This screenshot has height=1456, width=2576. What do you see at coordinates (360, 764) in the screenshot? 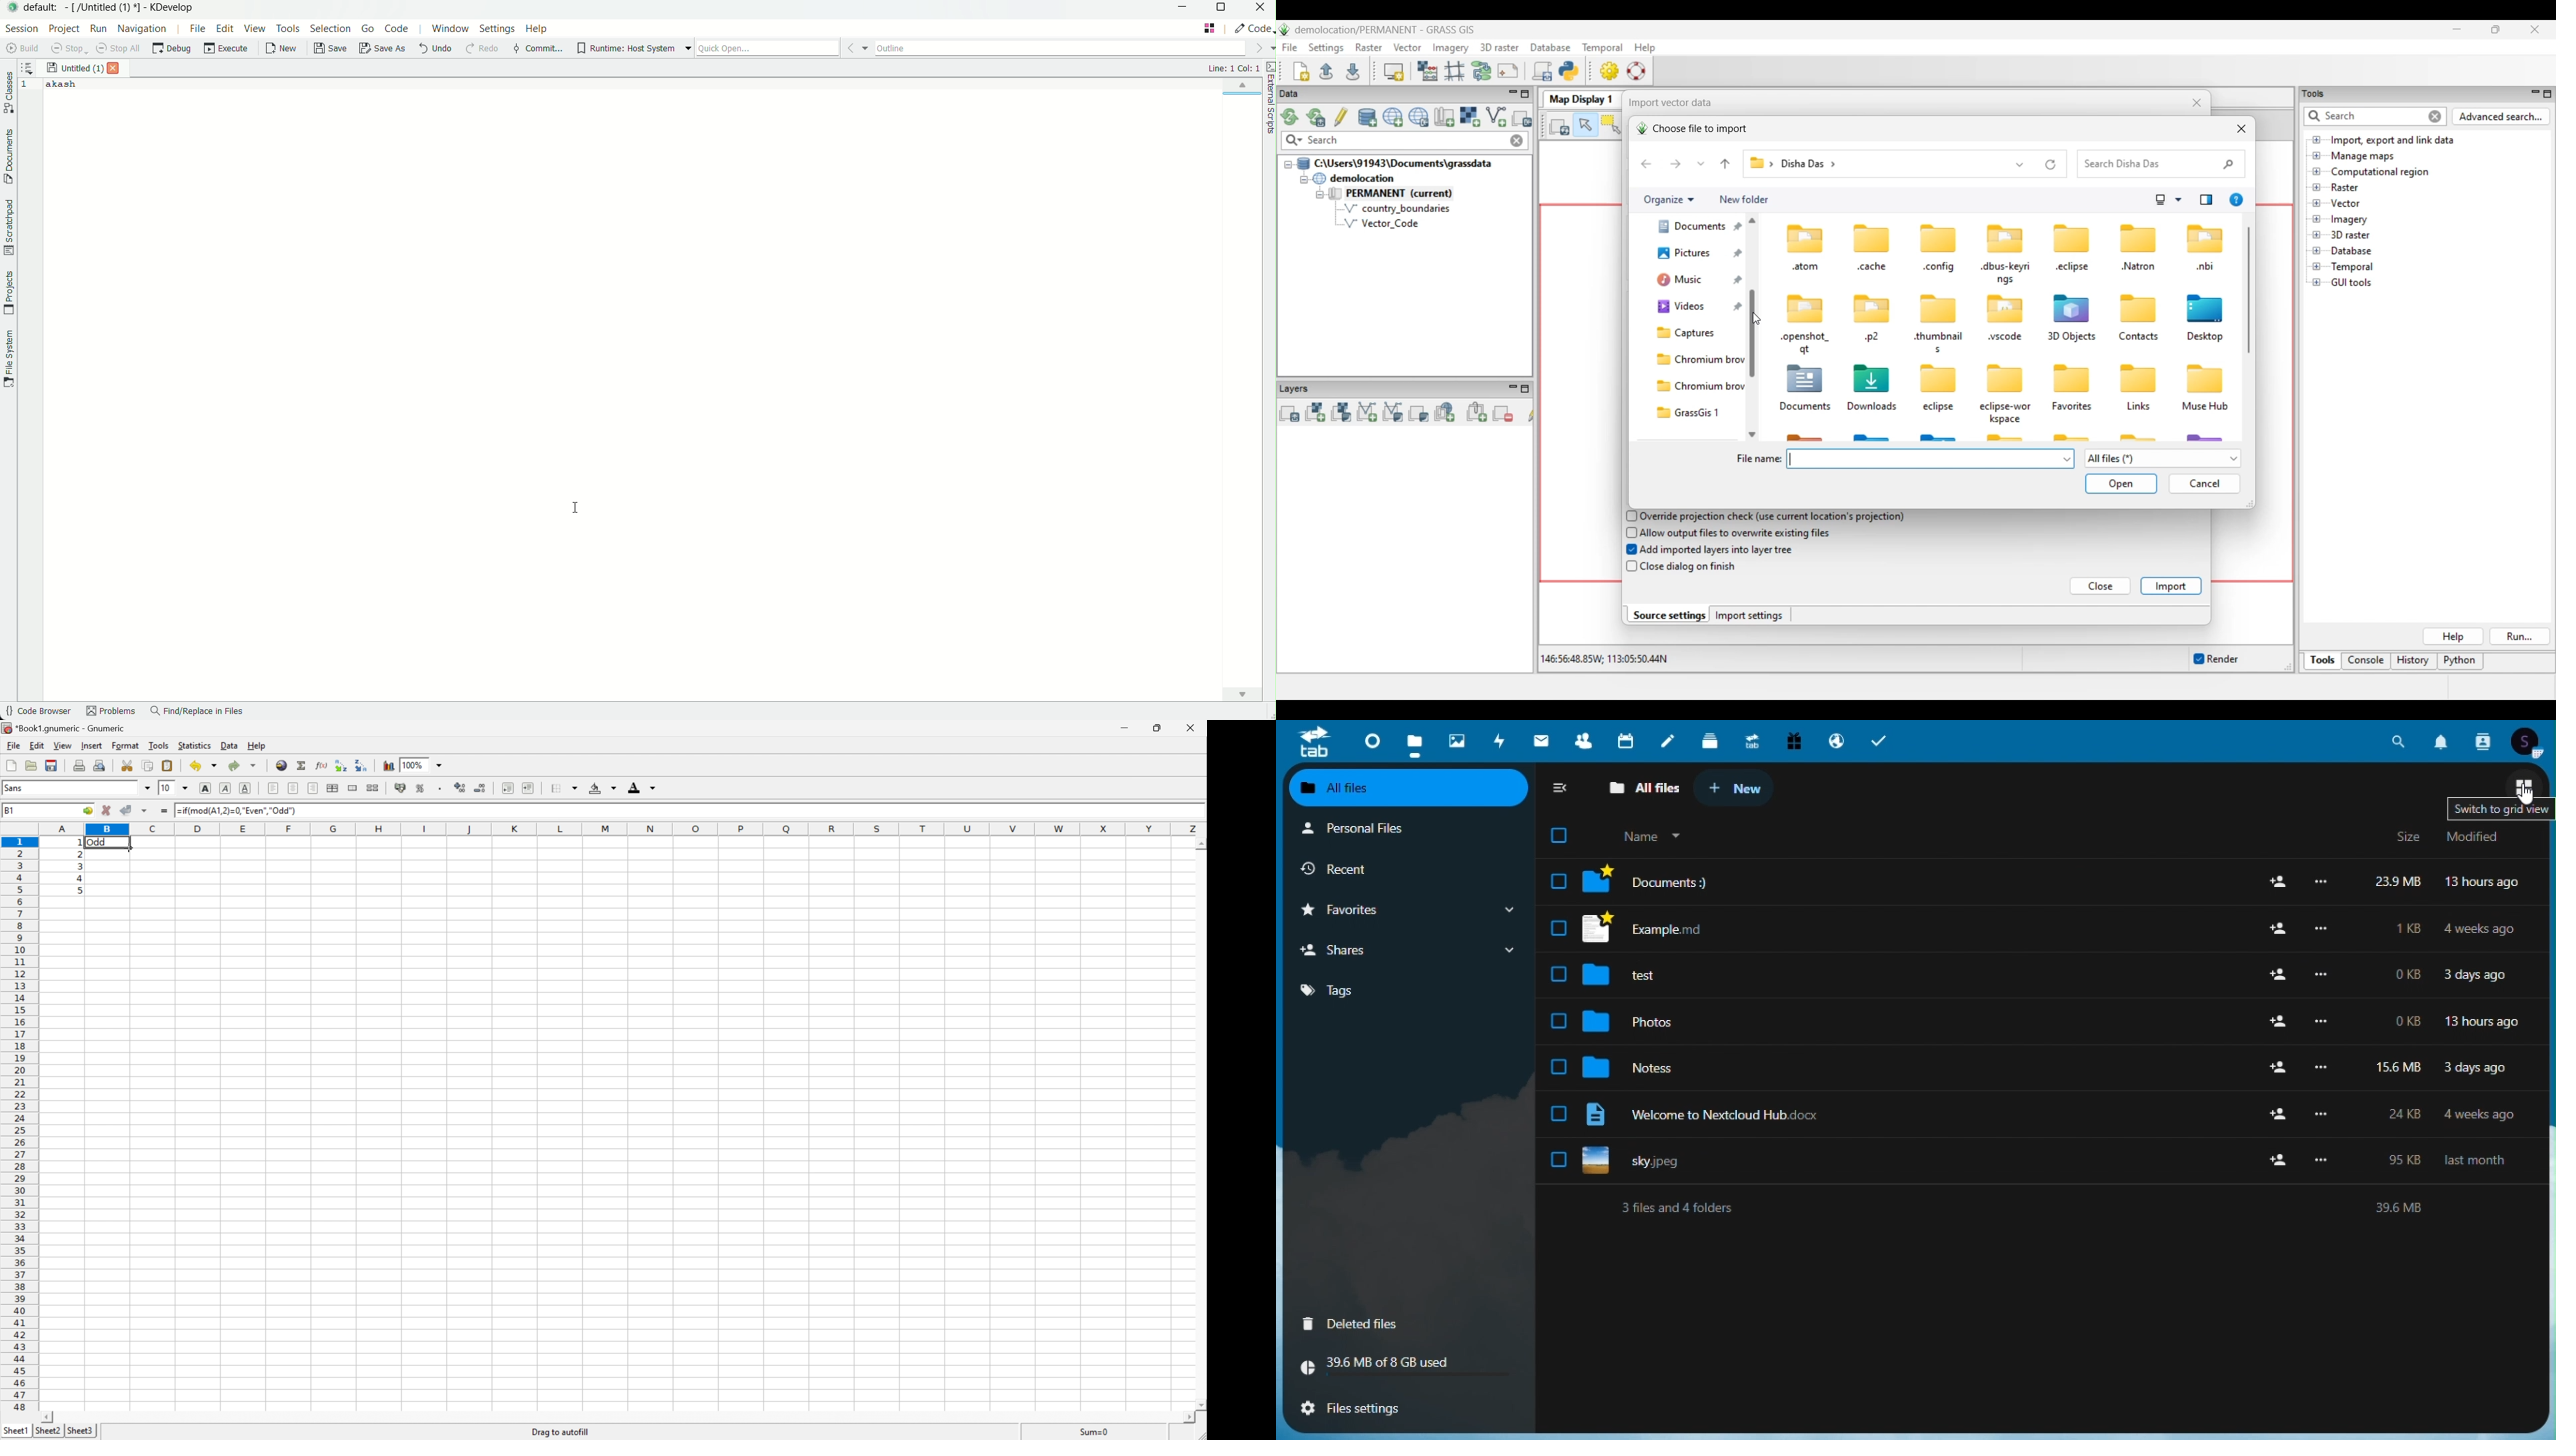
I see `Sort the selected region in descending order based on the first column selected` at bounding box center [360, 764].